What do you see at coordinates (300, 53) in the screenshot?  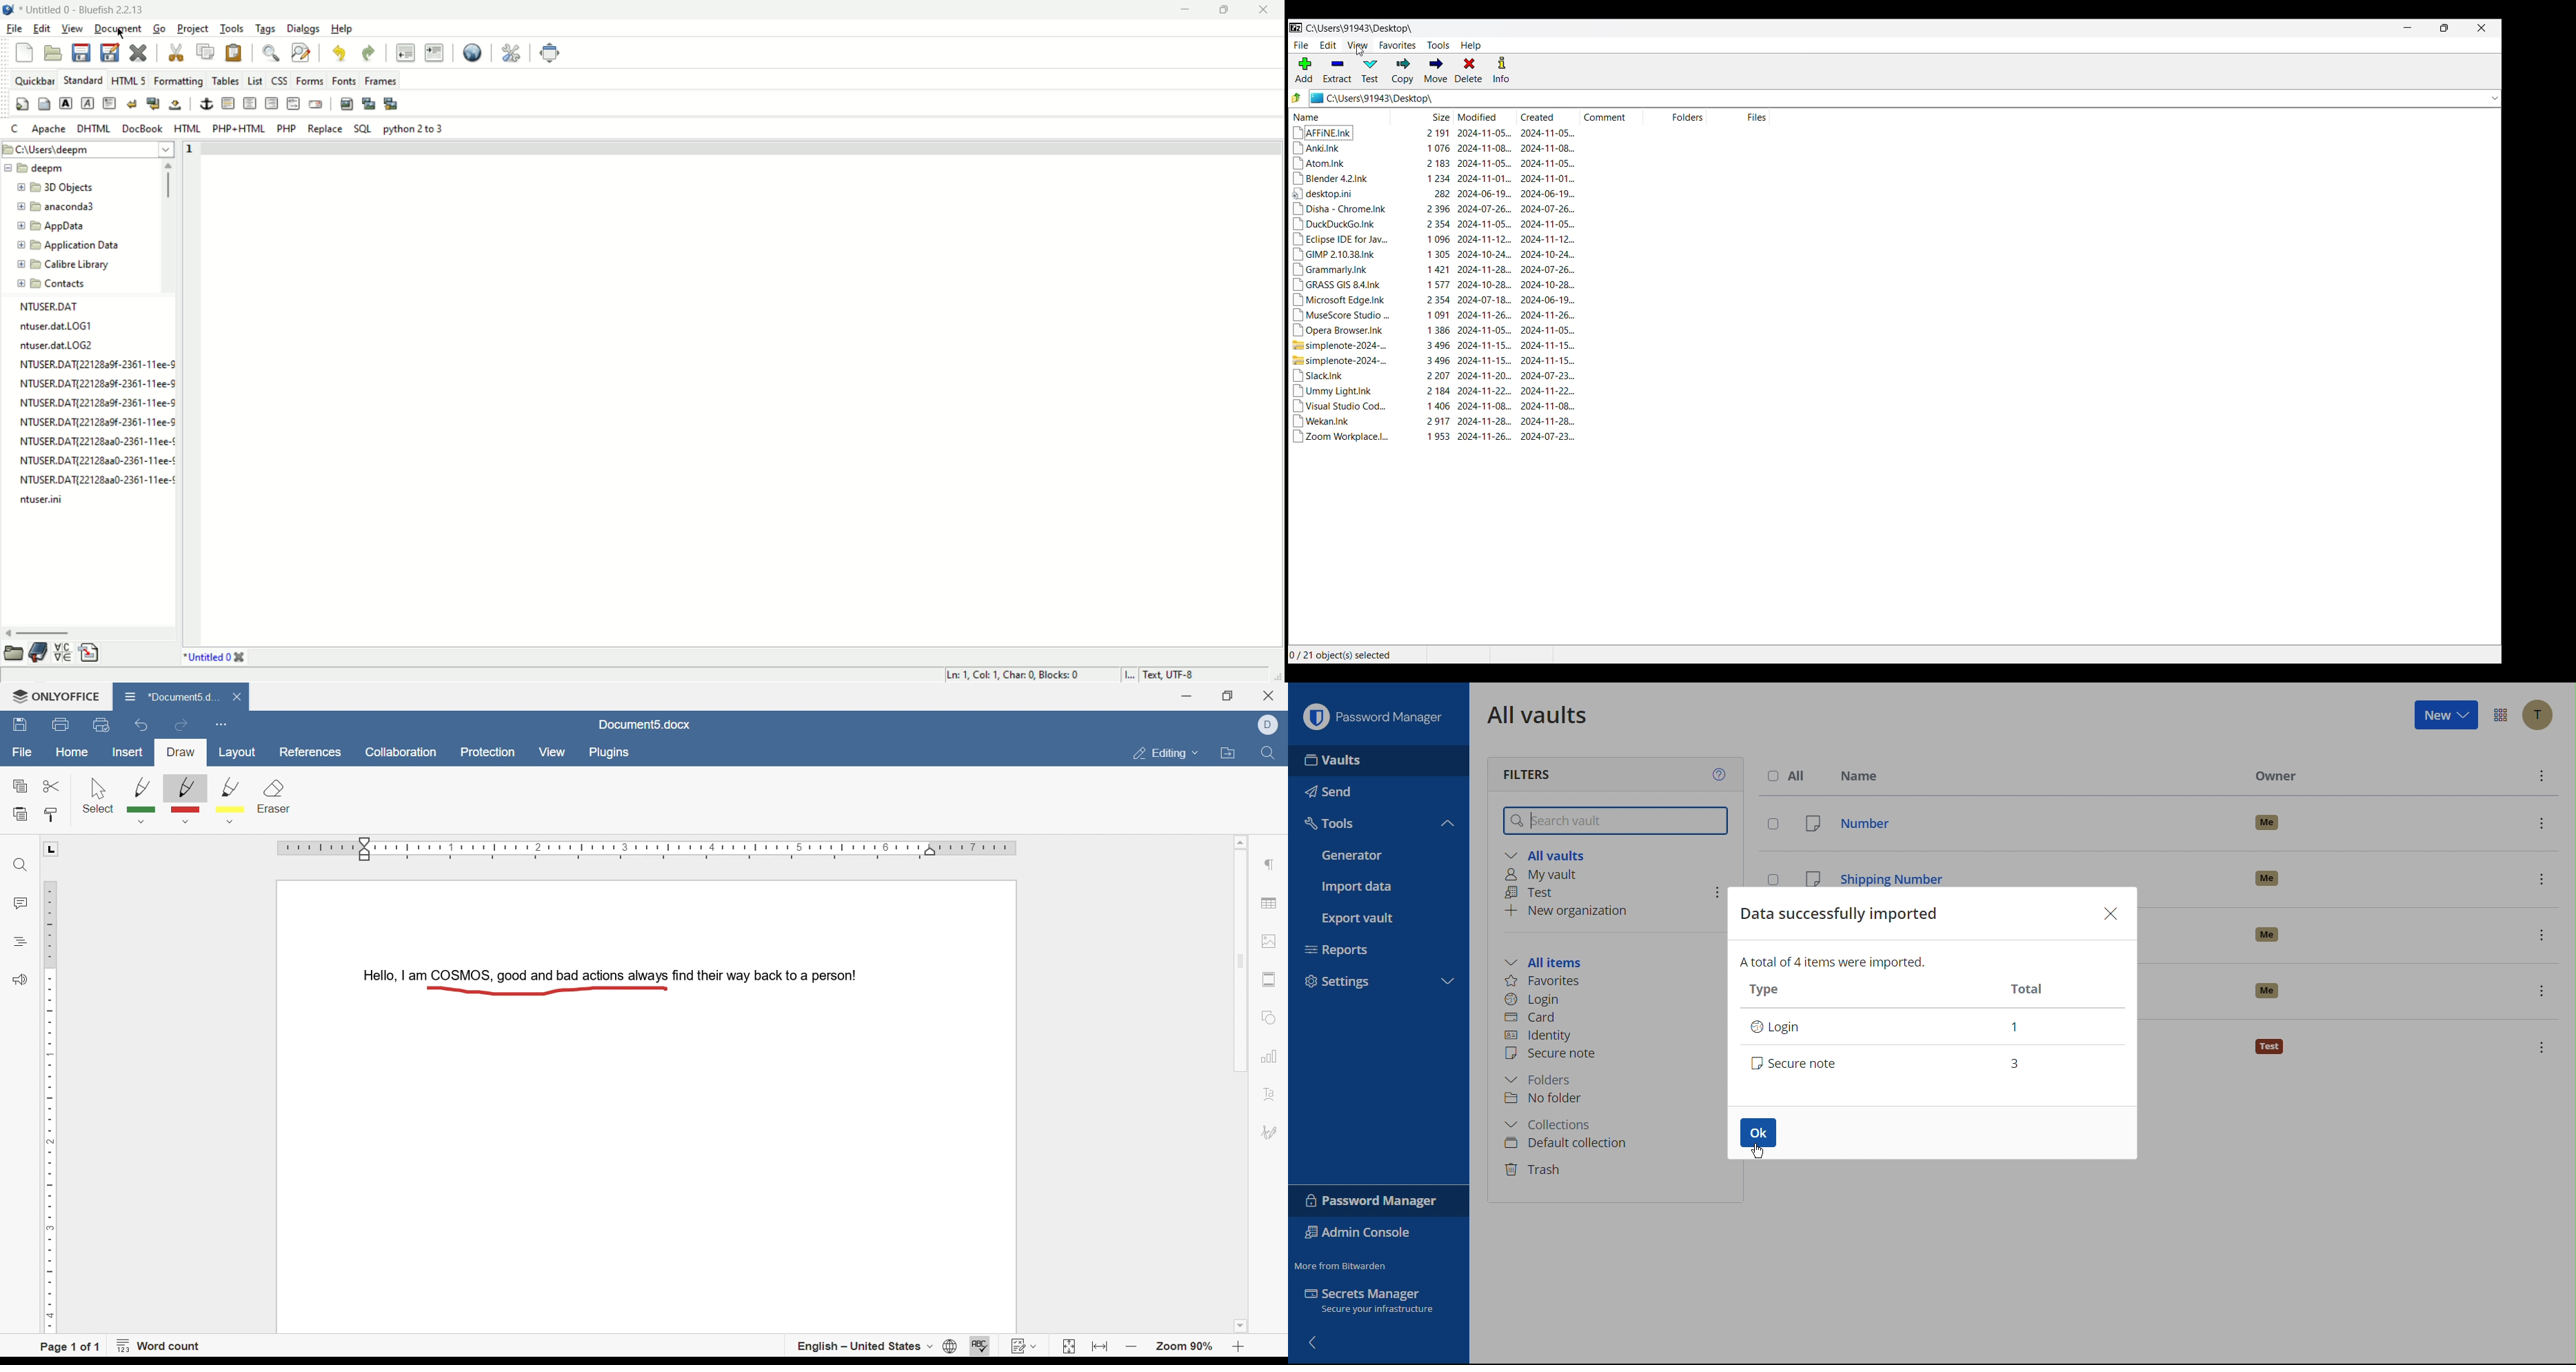 I see `find and replace` at bounding box center [300, 53].